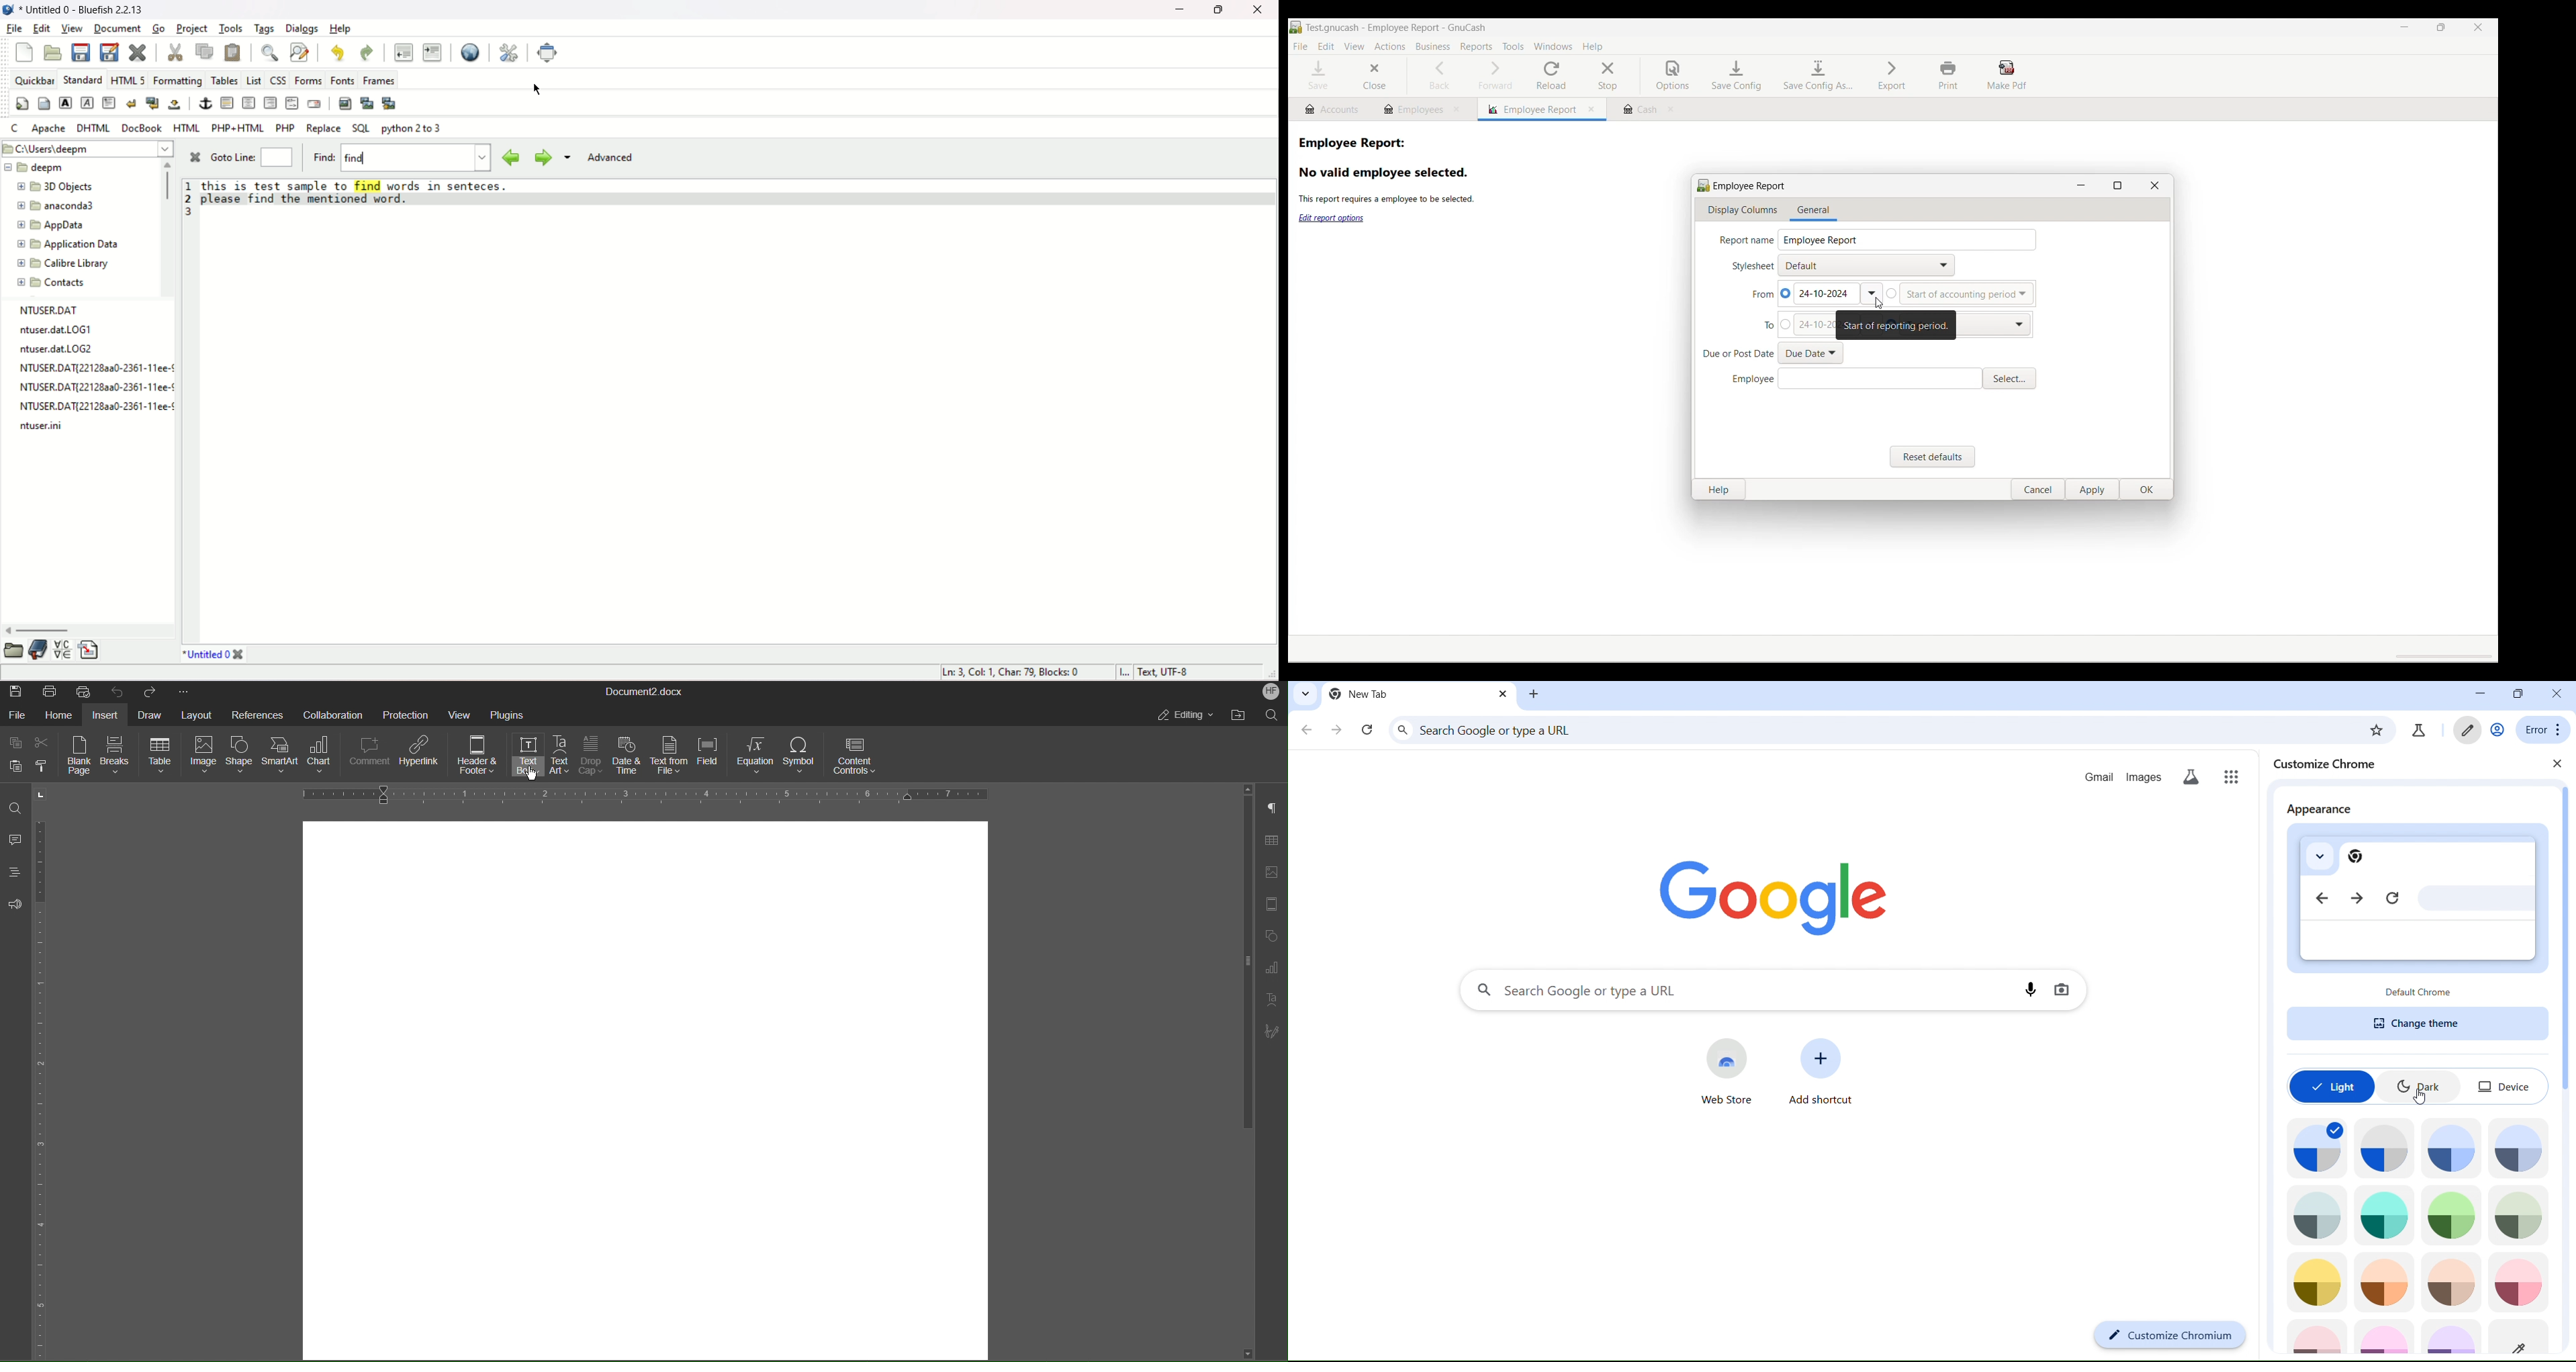 The height and width of the screenshot is (1372, 2576). What do you see at coordinates (83, 80) in the screenshot?
I see `STANDARD` at bounding box center [83, 80].